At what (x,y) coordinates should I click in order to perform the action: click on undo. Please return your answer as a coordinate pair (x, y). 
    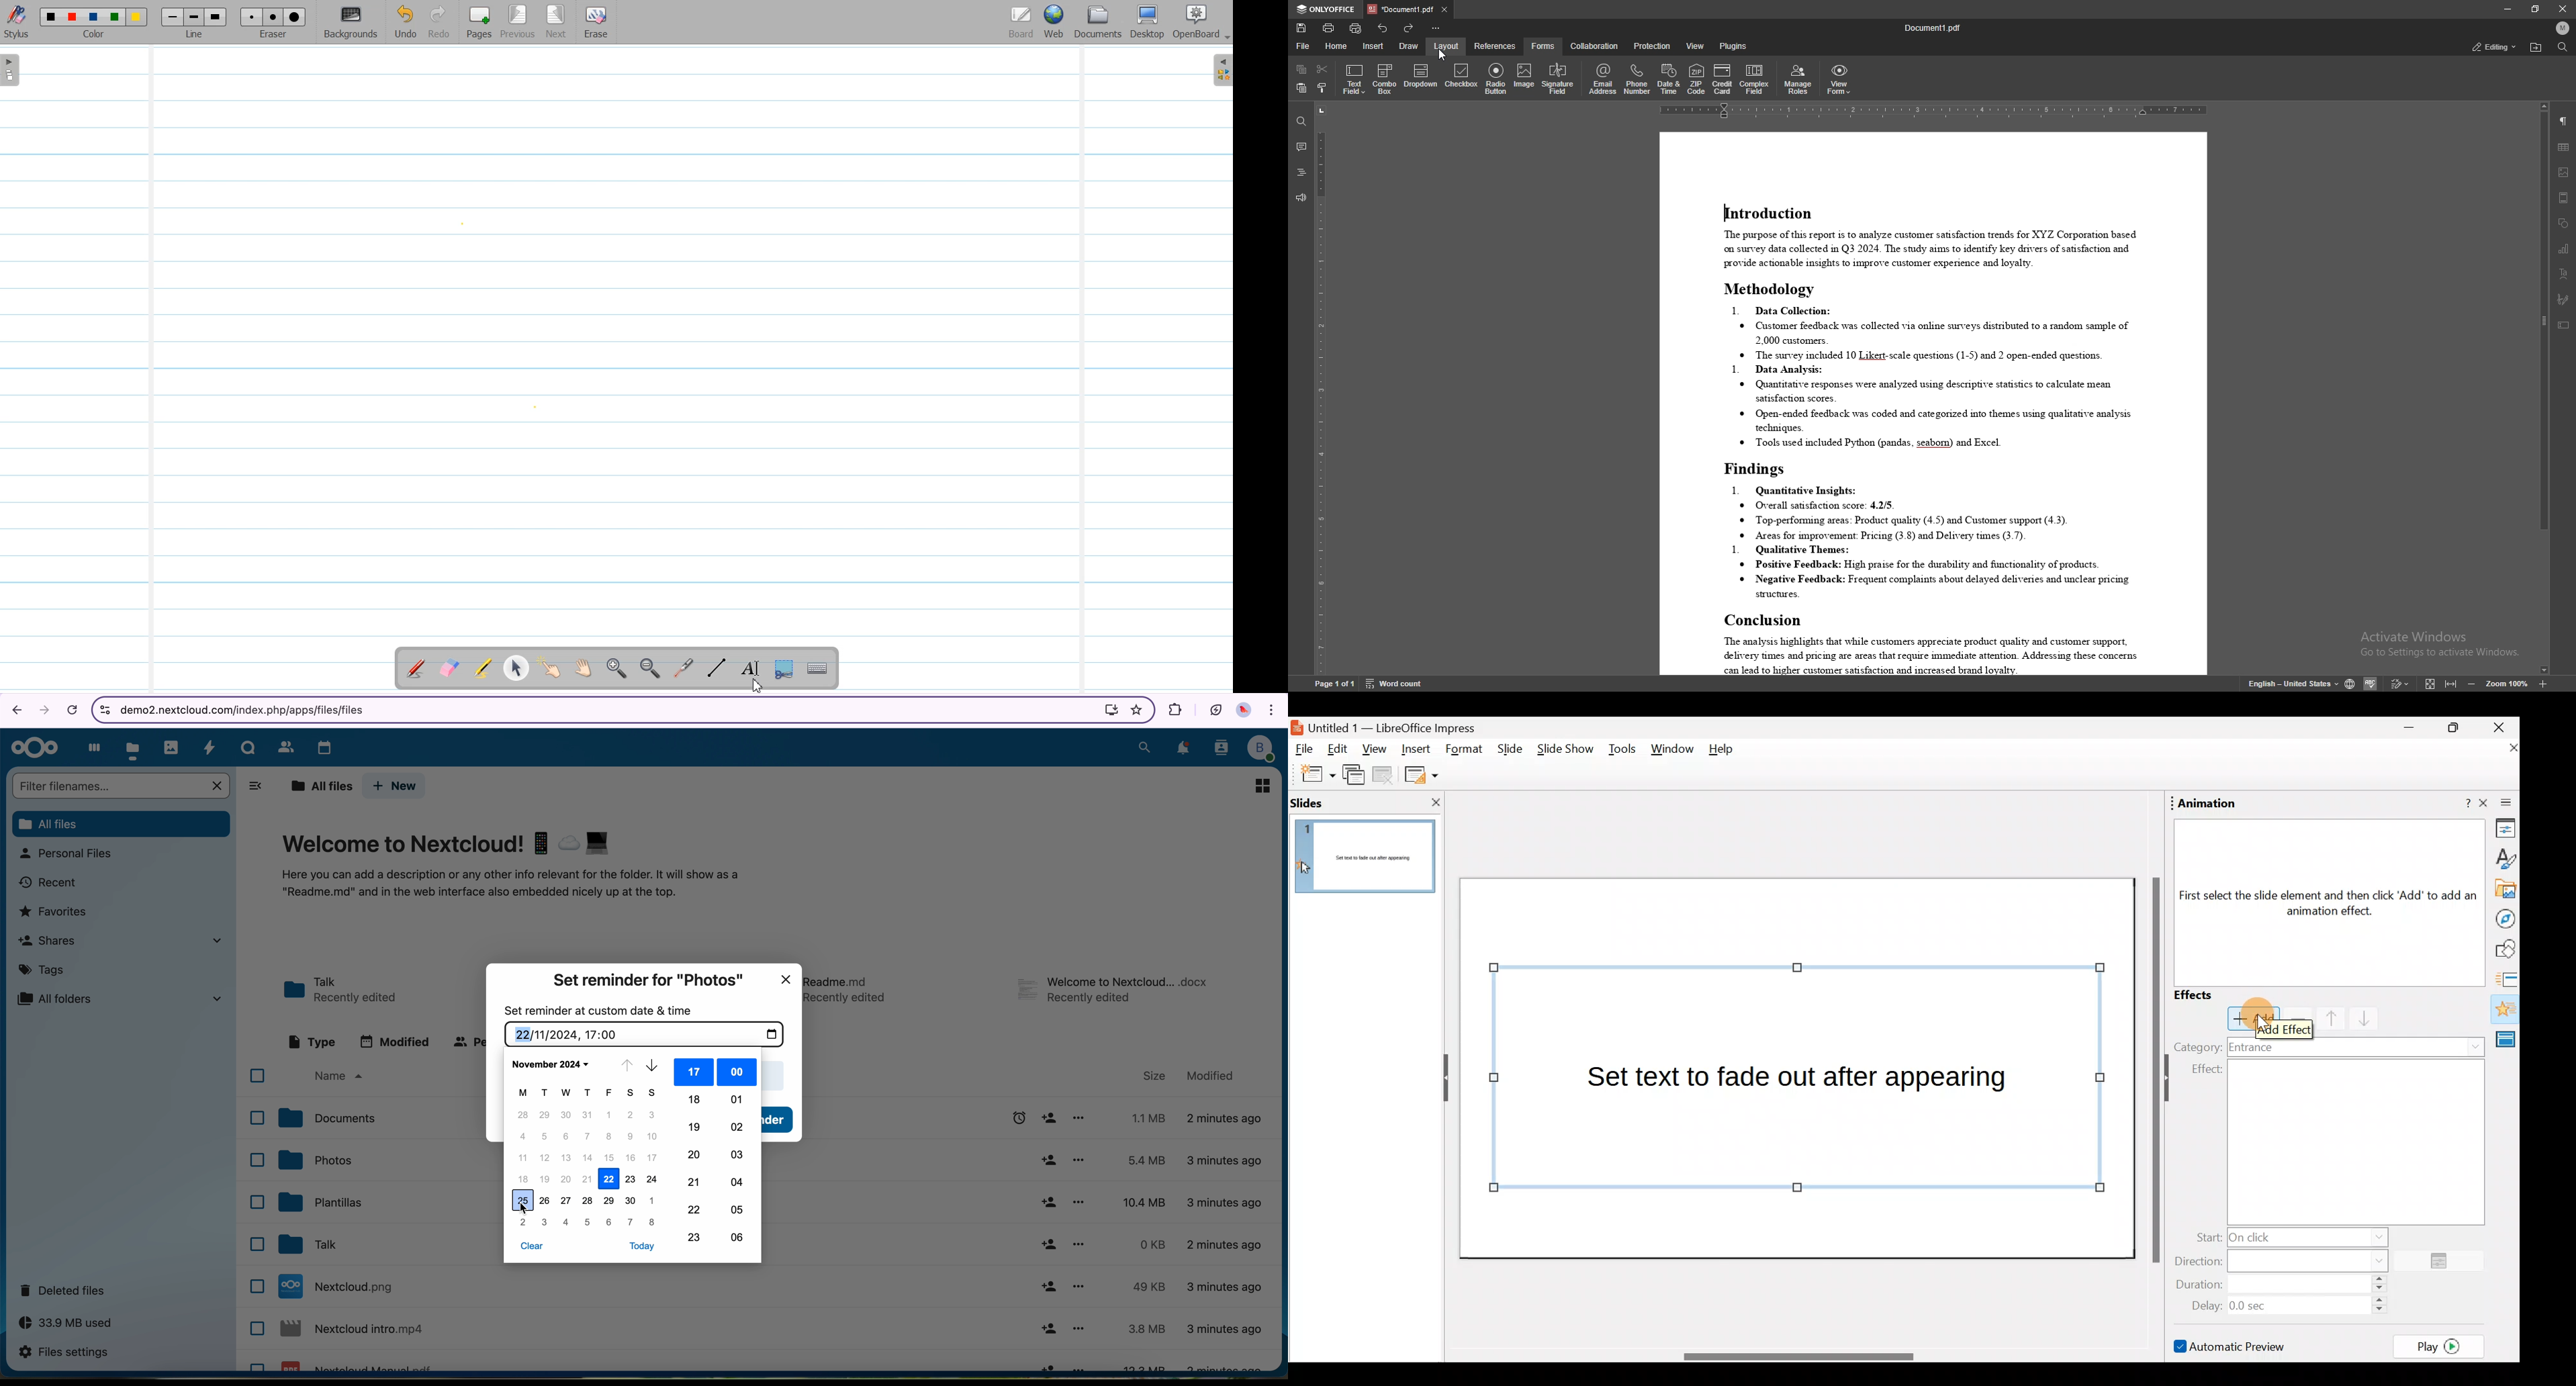
    Looking at the image, I should click on (1382, 28).